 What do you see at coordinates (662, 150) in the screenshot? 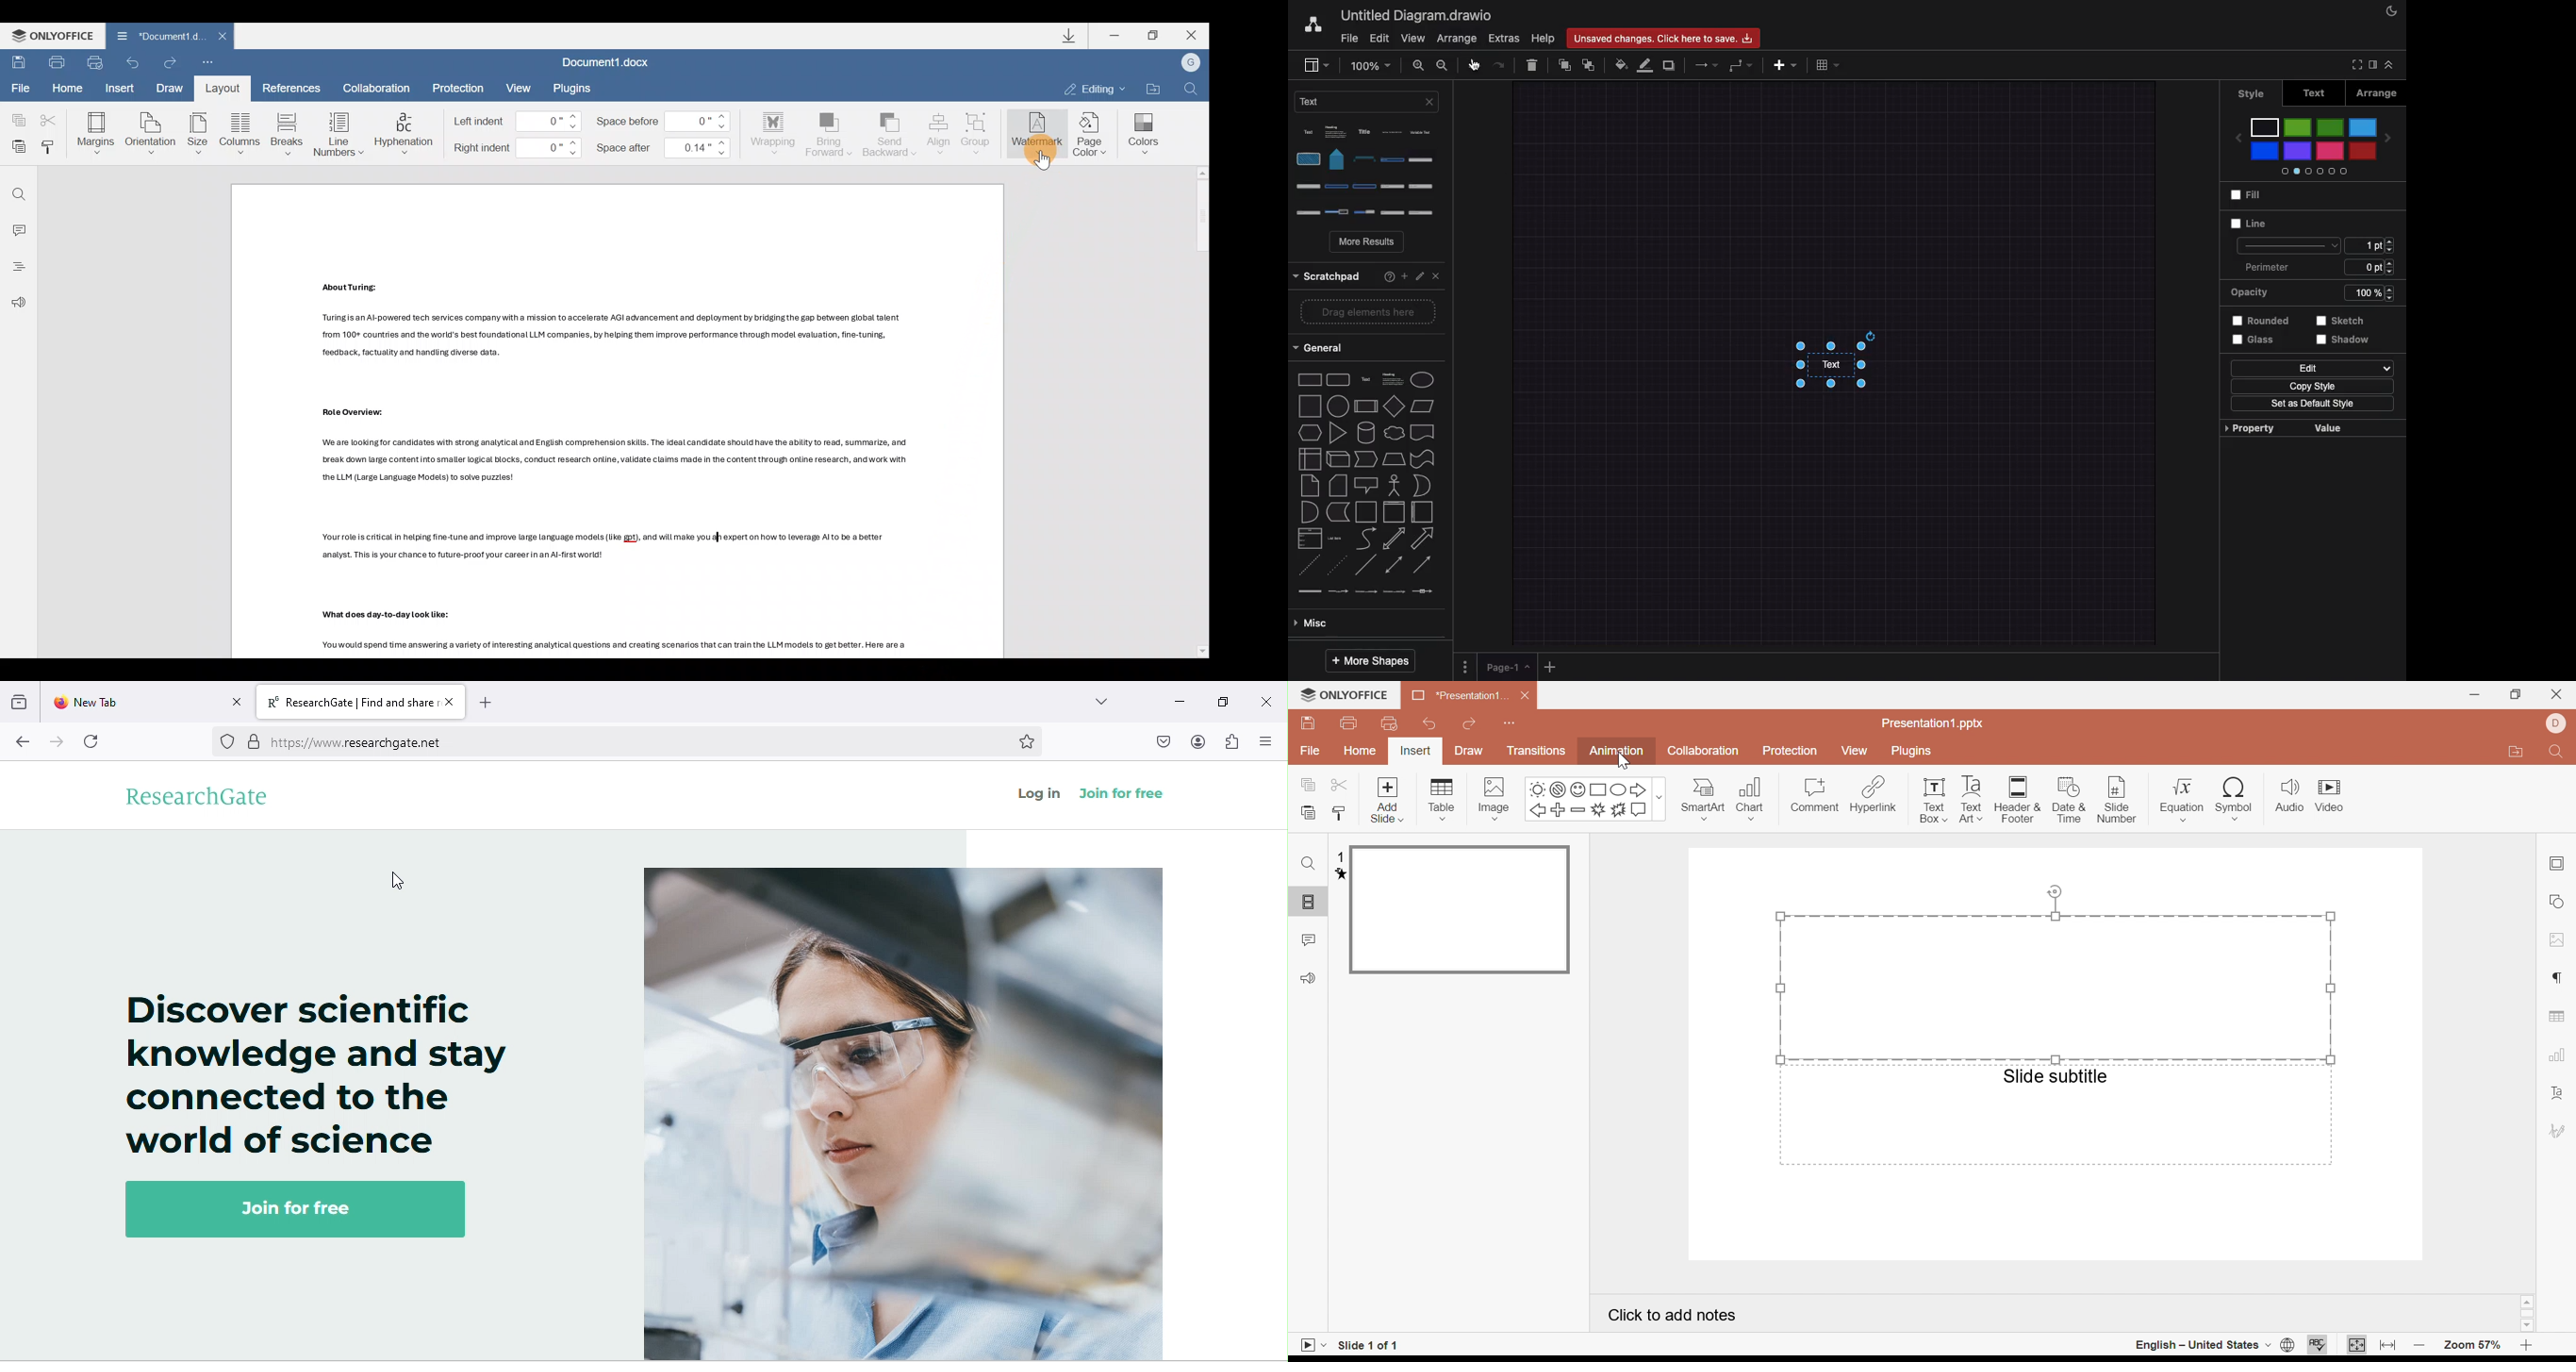
I see `Space after` at bounding box center [662, 150].